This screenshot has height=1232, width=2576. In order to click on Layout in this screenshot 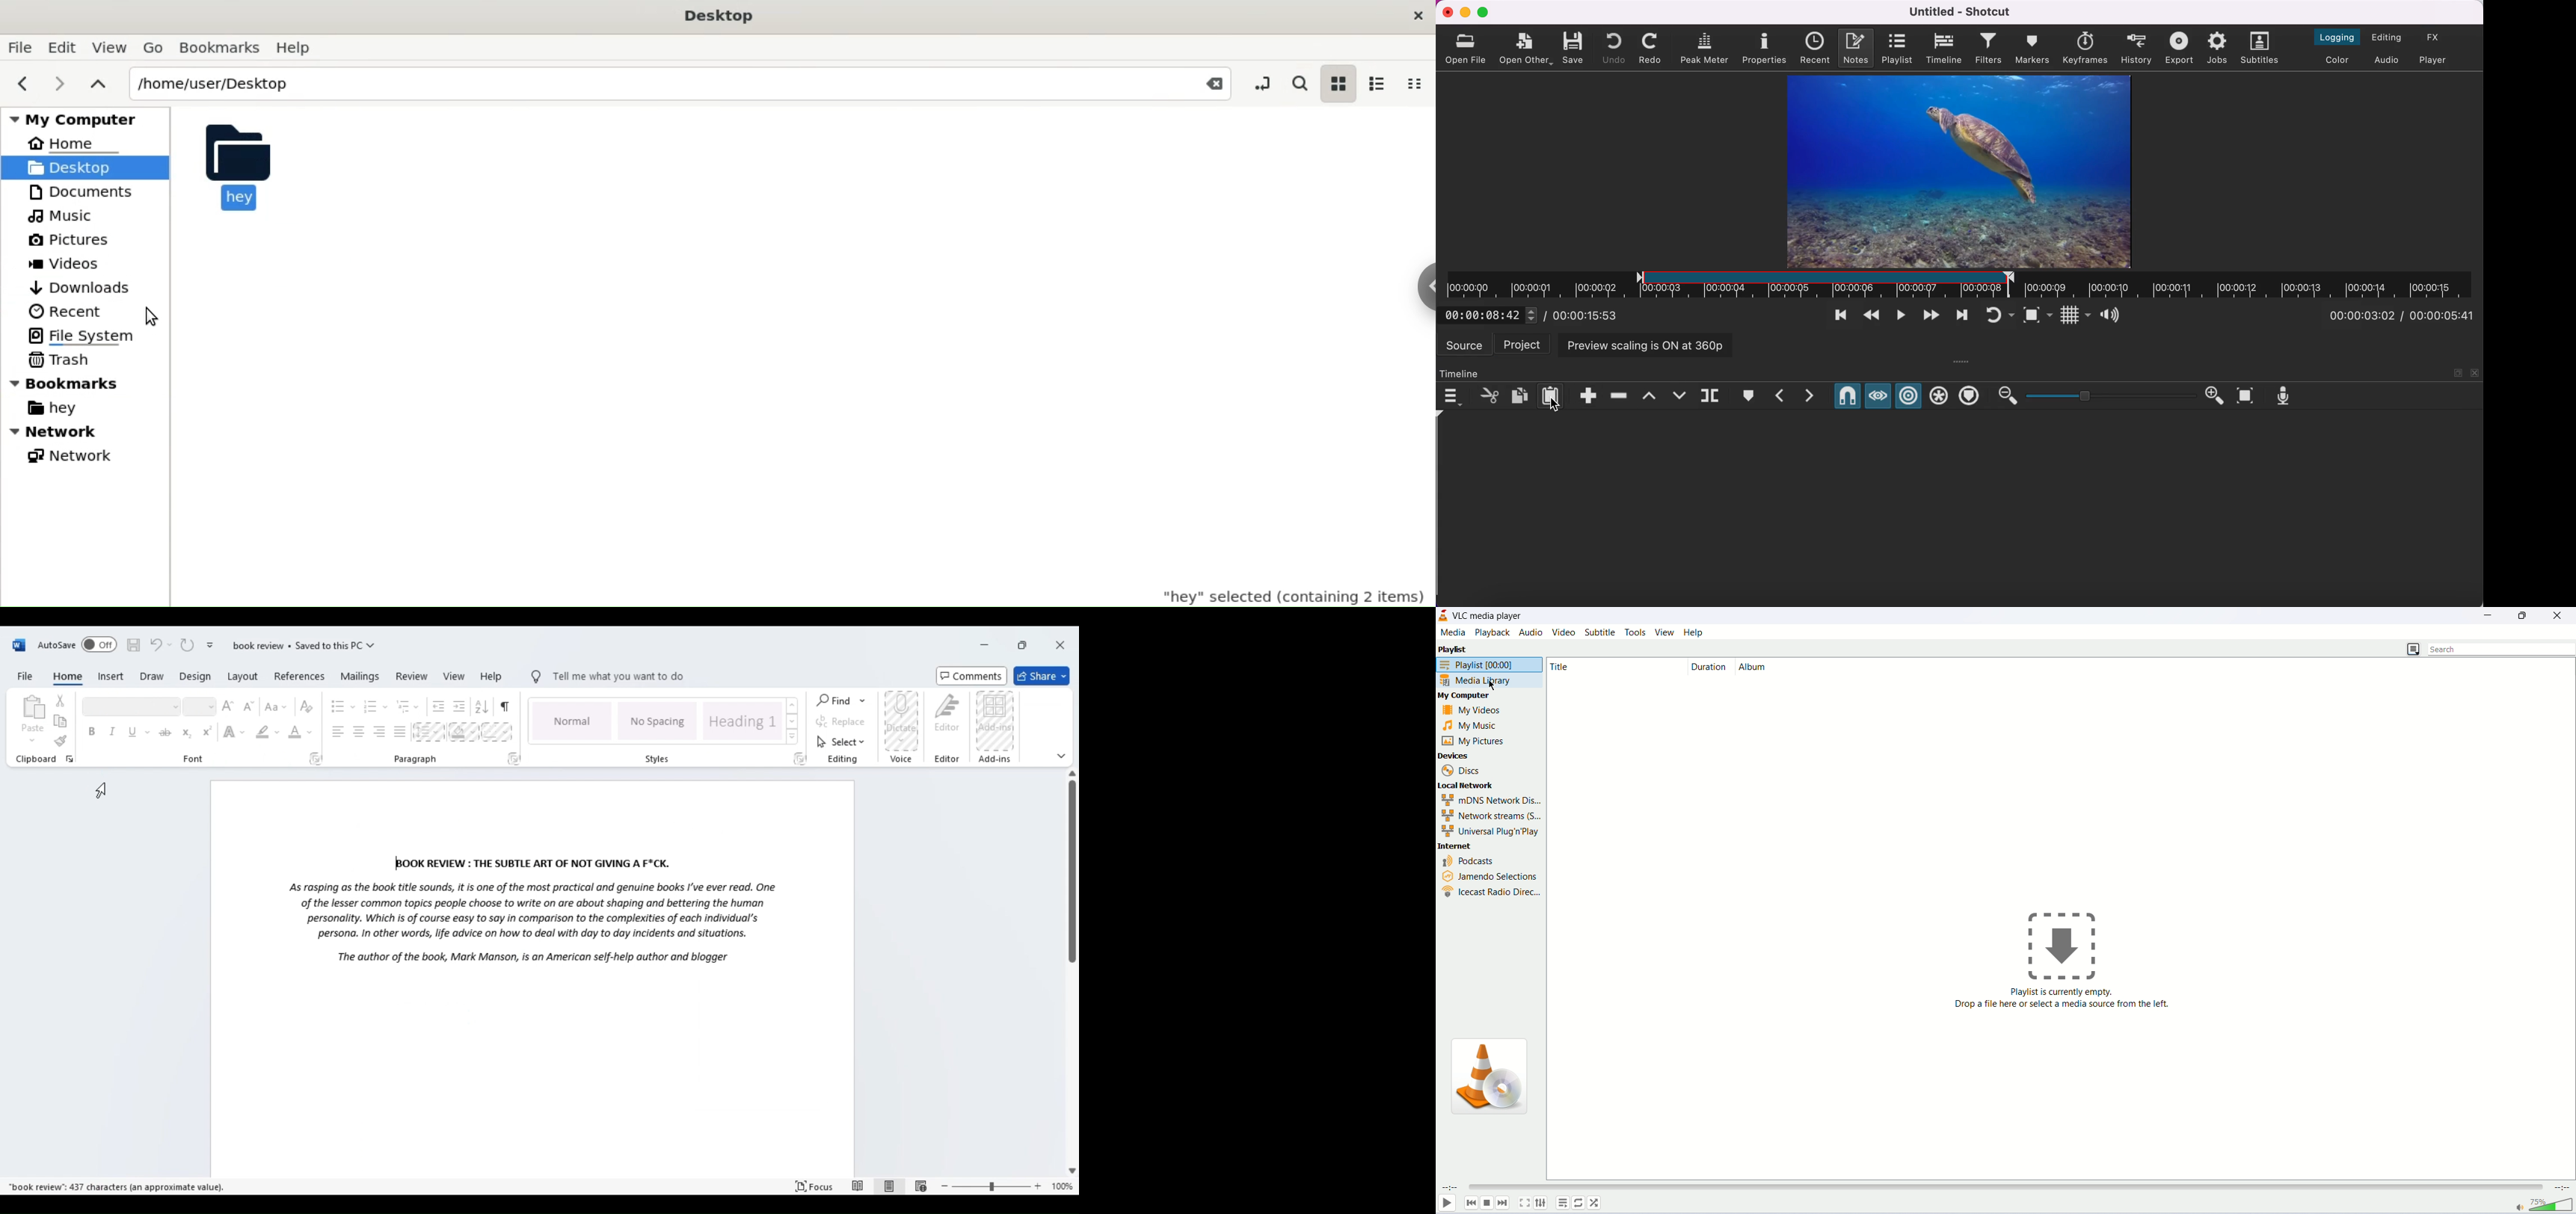, I will do `click(241, 677)`.